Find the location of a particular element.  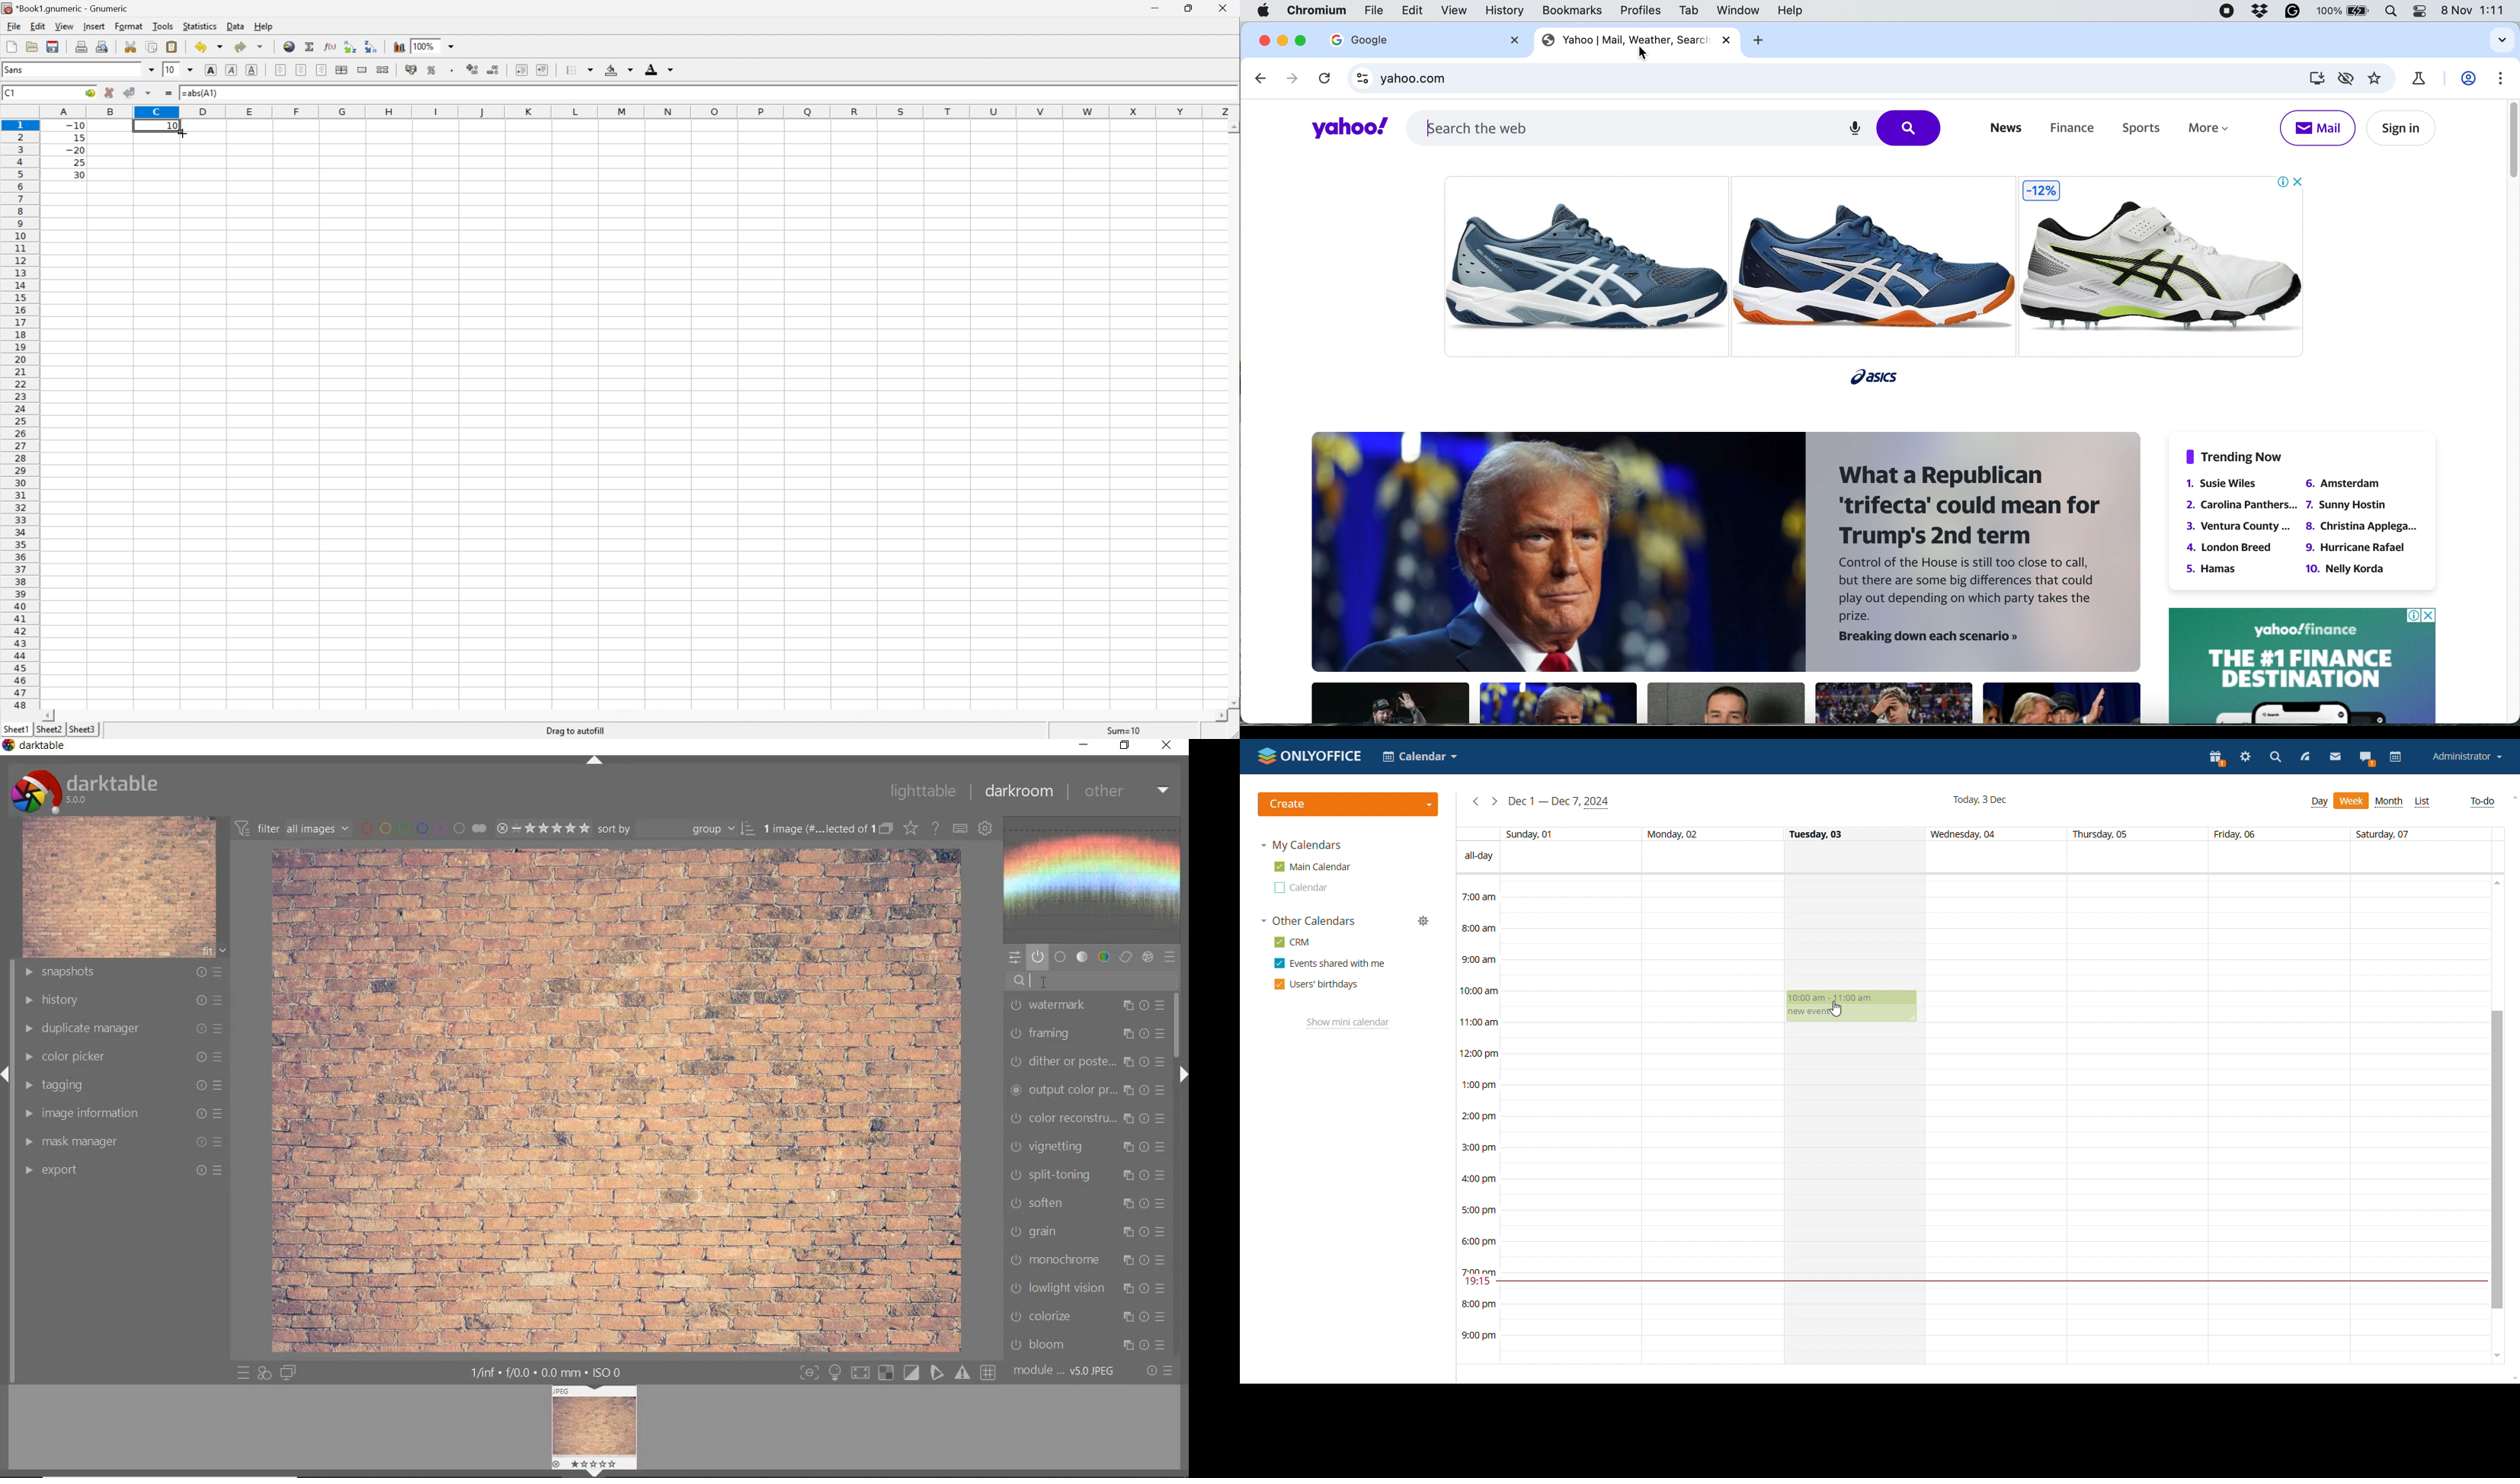

scroll down is located at coordinates (2497, 1356).